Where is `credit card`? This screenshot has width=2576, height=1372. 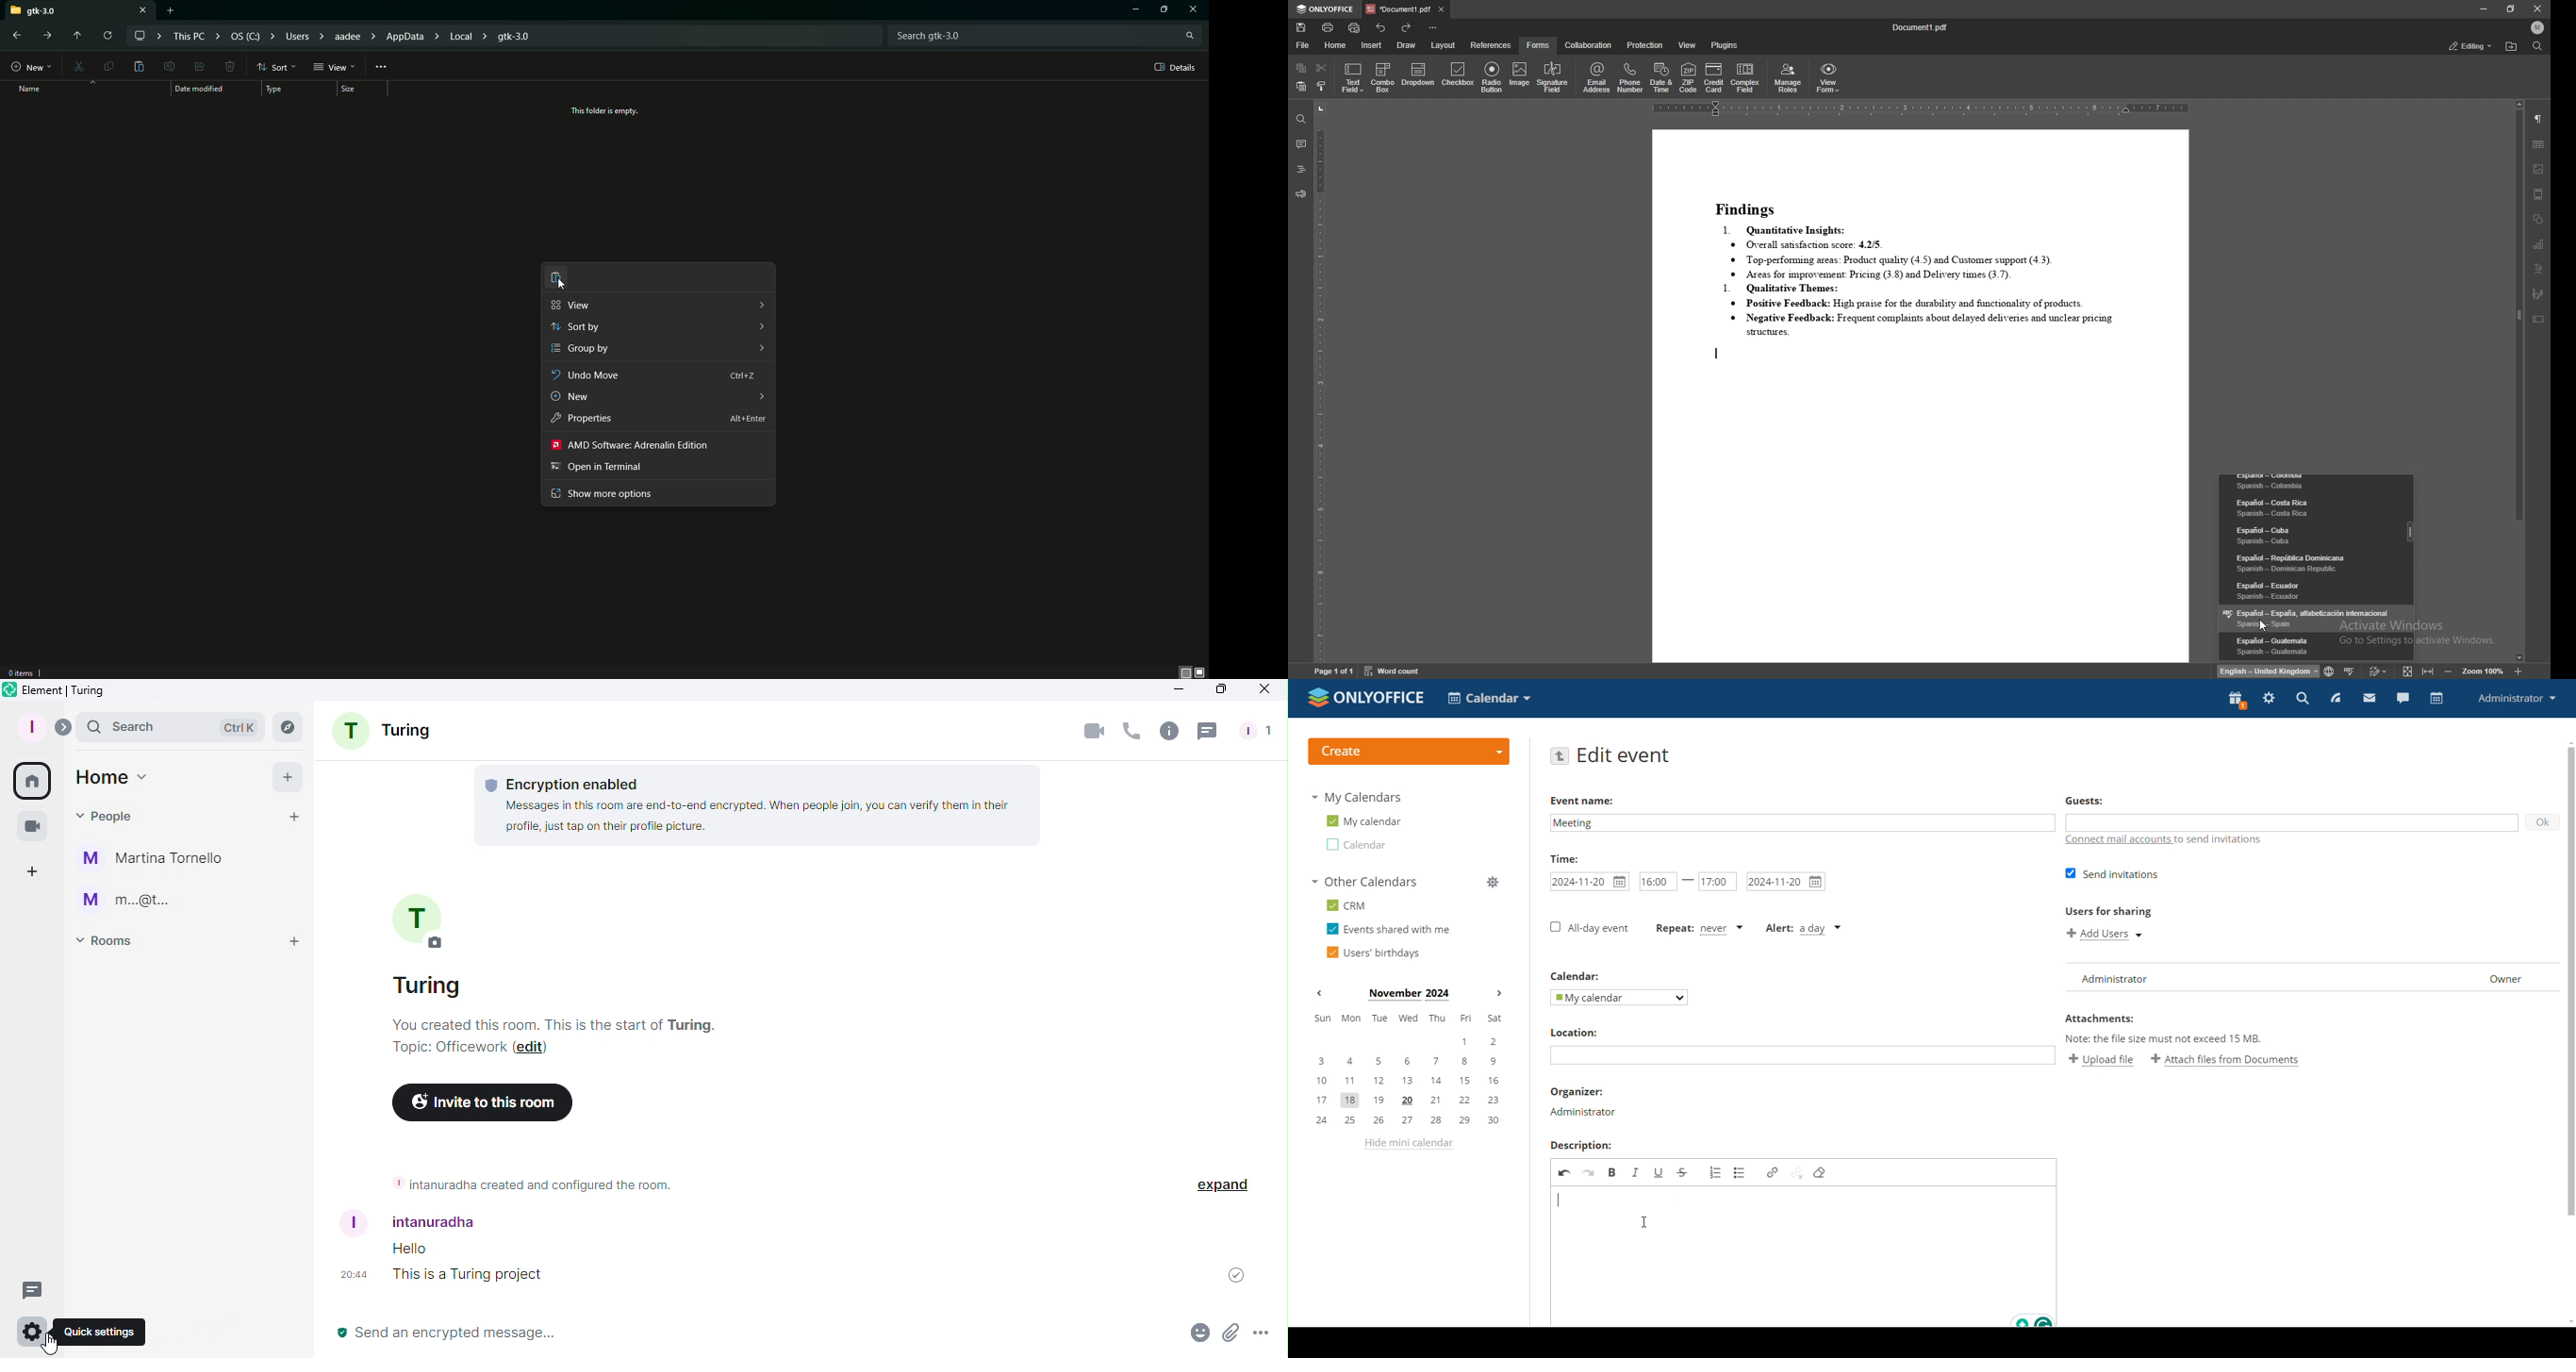
credit card is located at coordinates (1715, 77).